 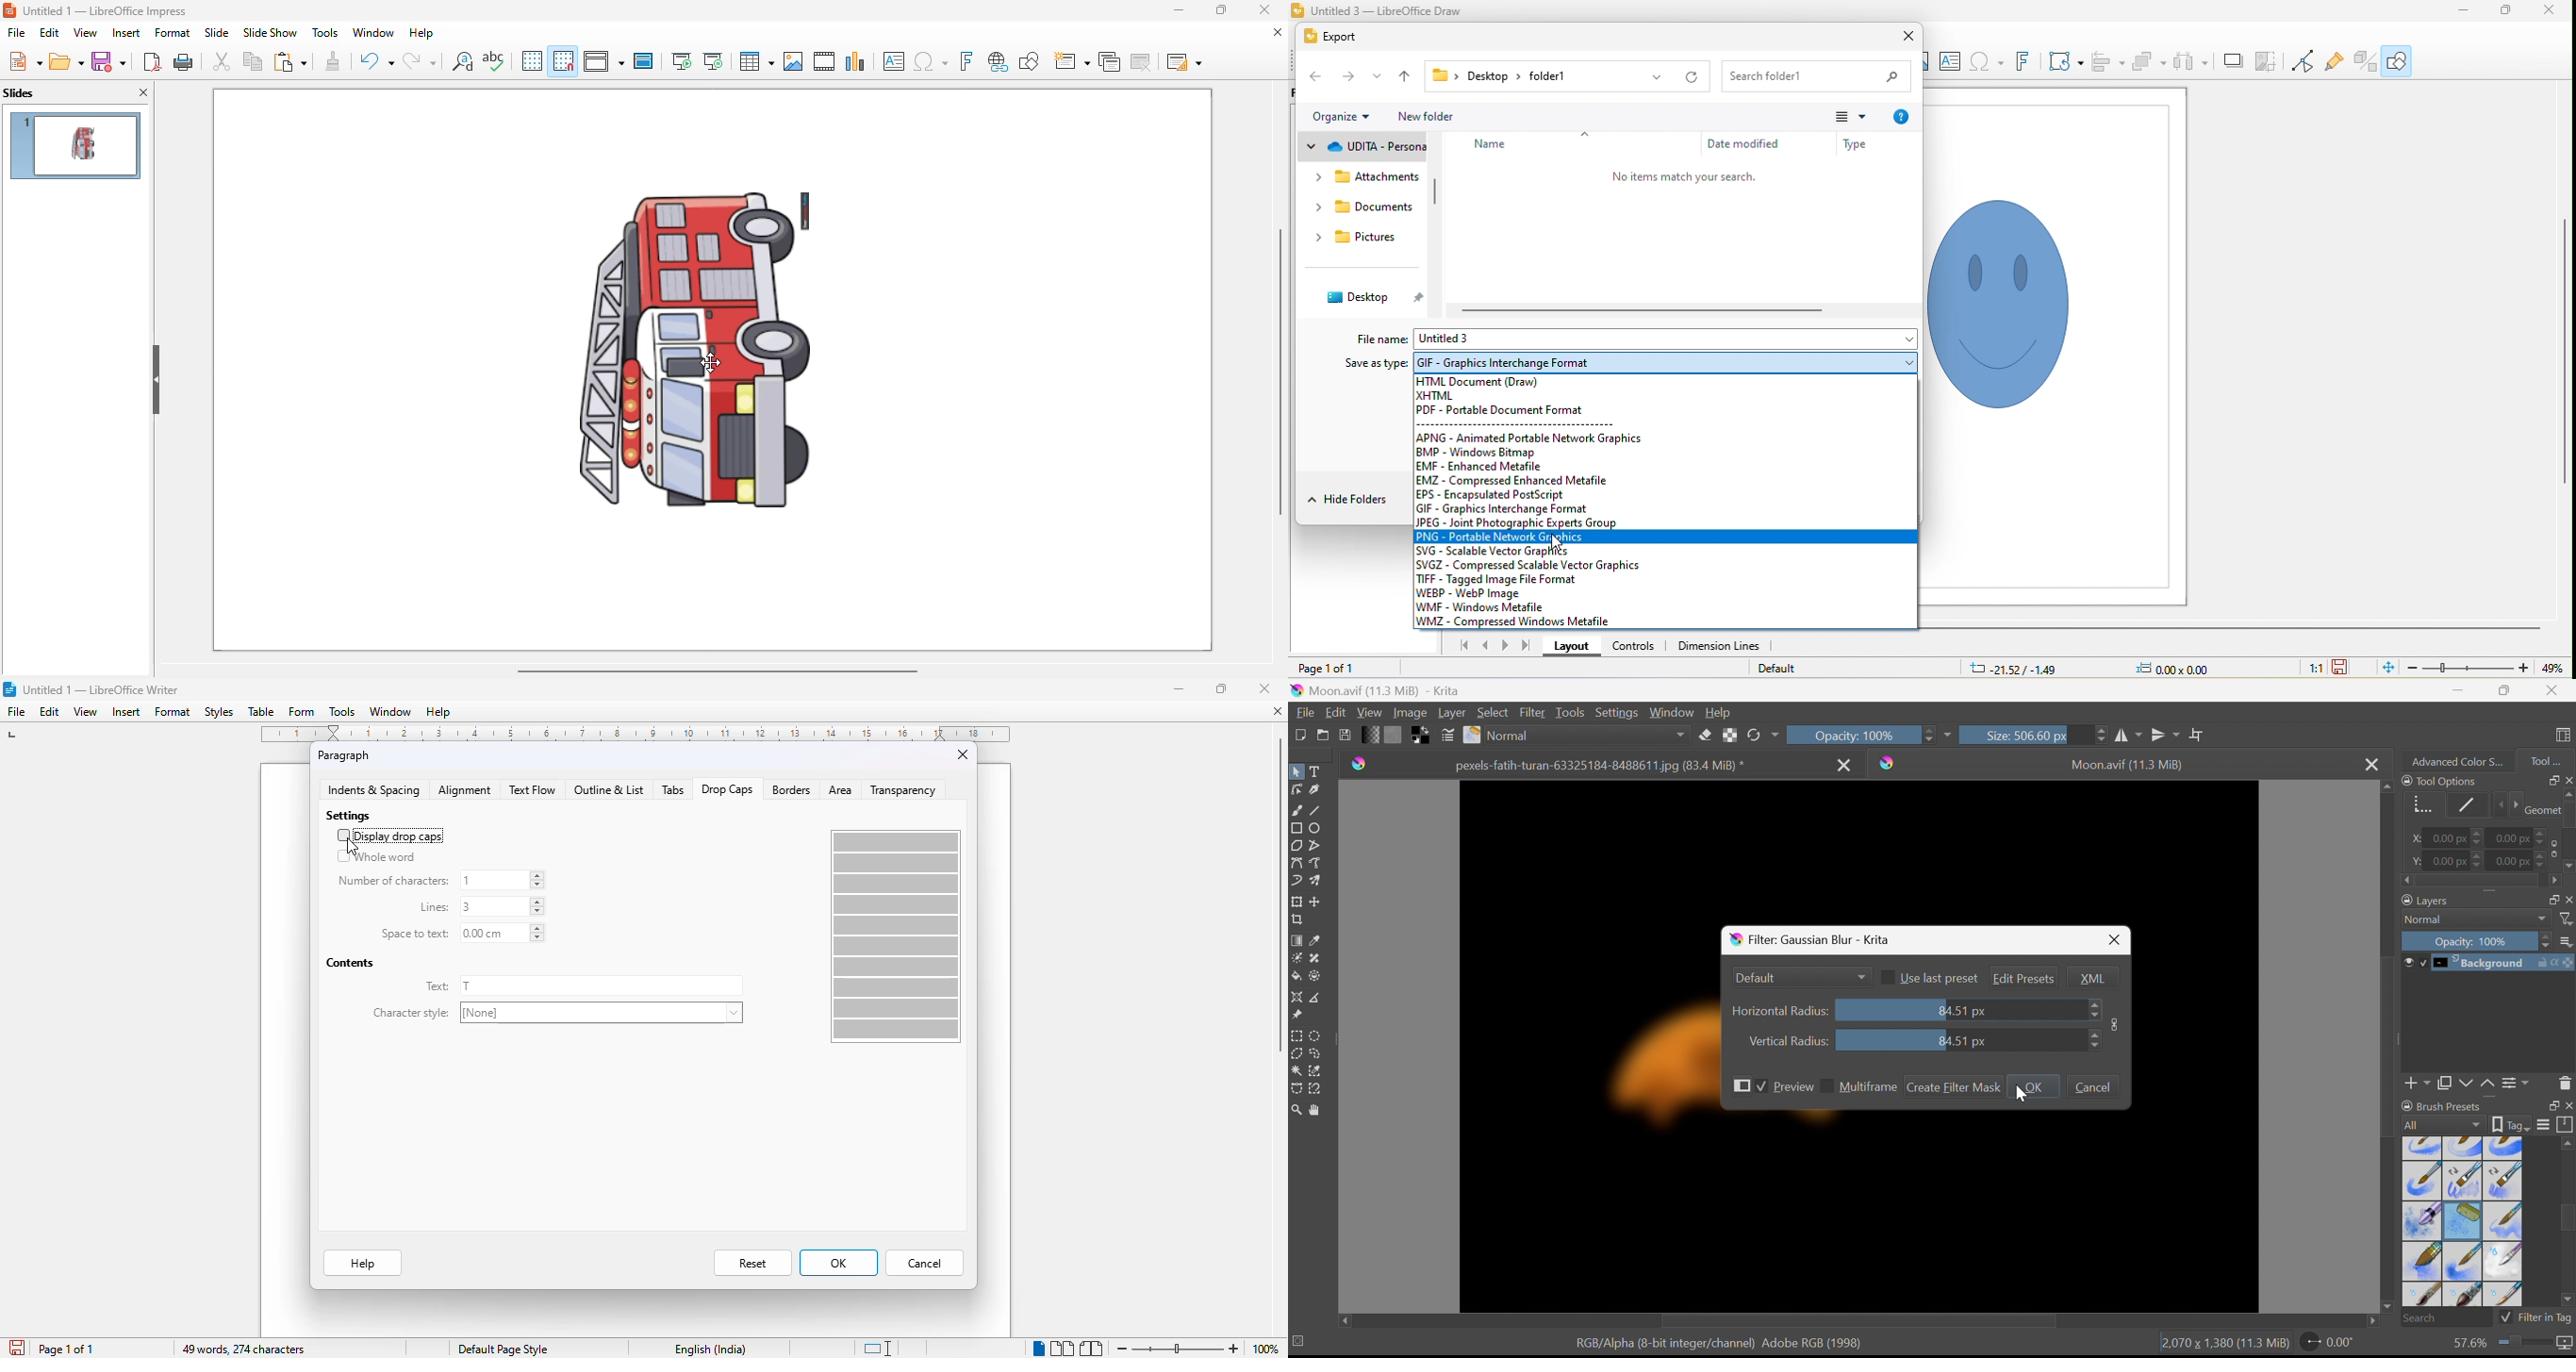 I want to click on display grid, so click(x=532, y=61).